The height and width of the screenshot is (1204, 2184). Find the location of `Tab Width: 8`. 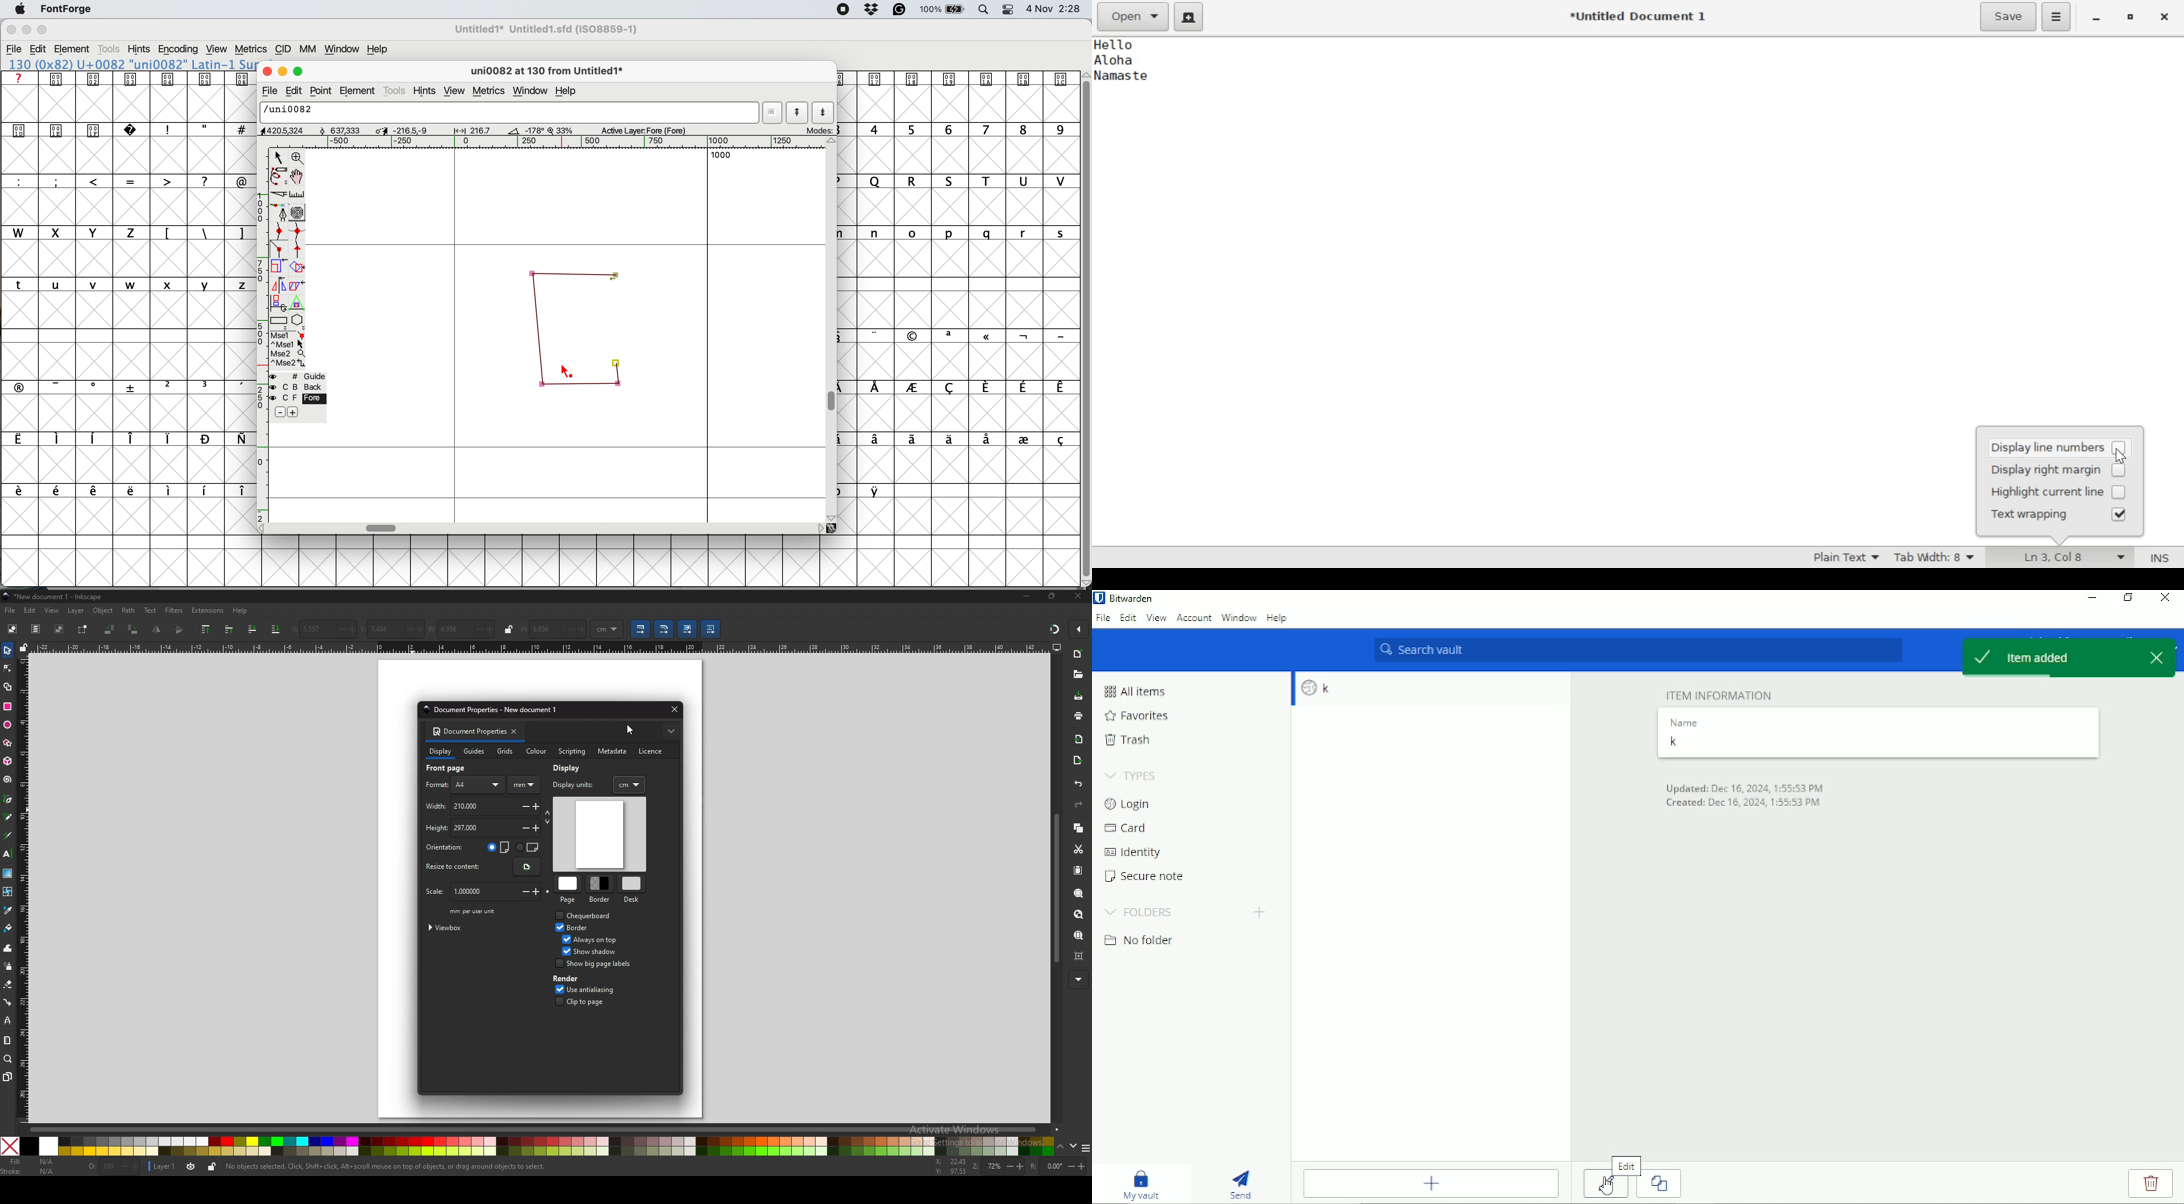

Tab Width: 8 is located at coordinates (1939, 558).